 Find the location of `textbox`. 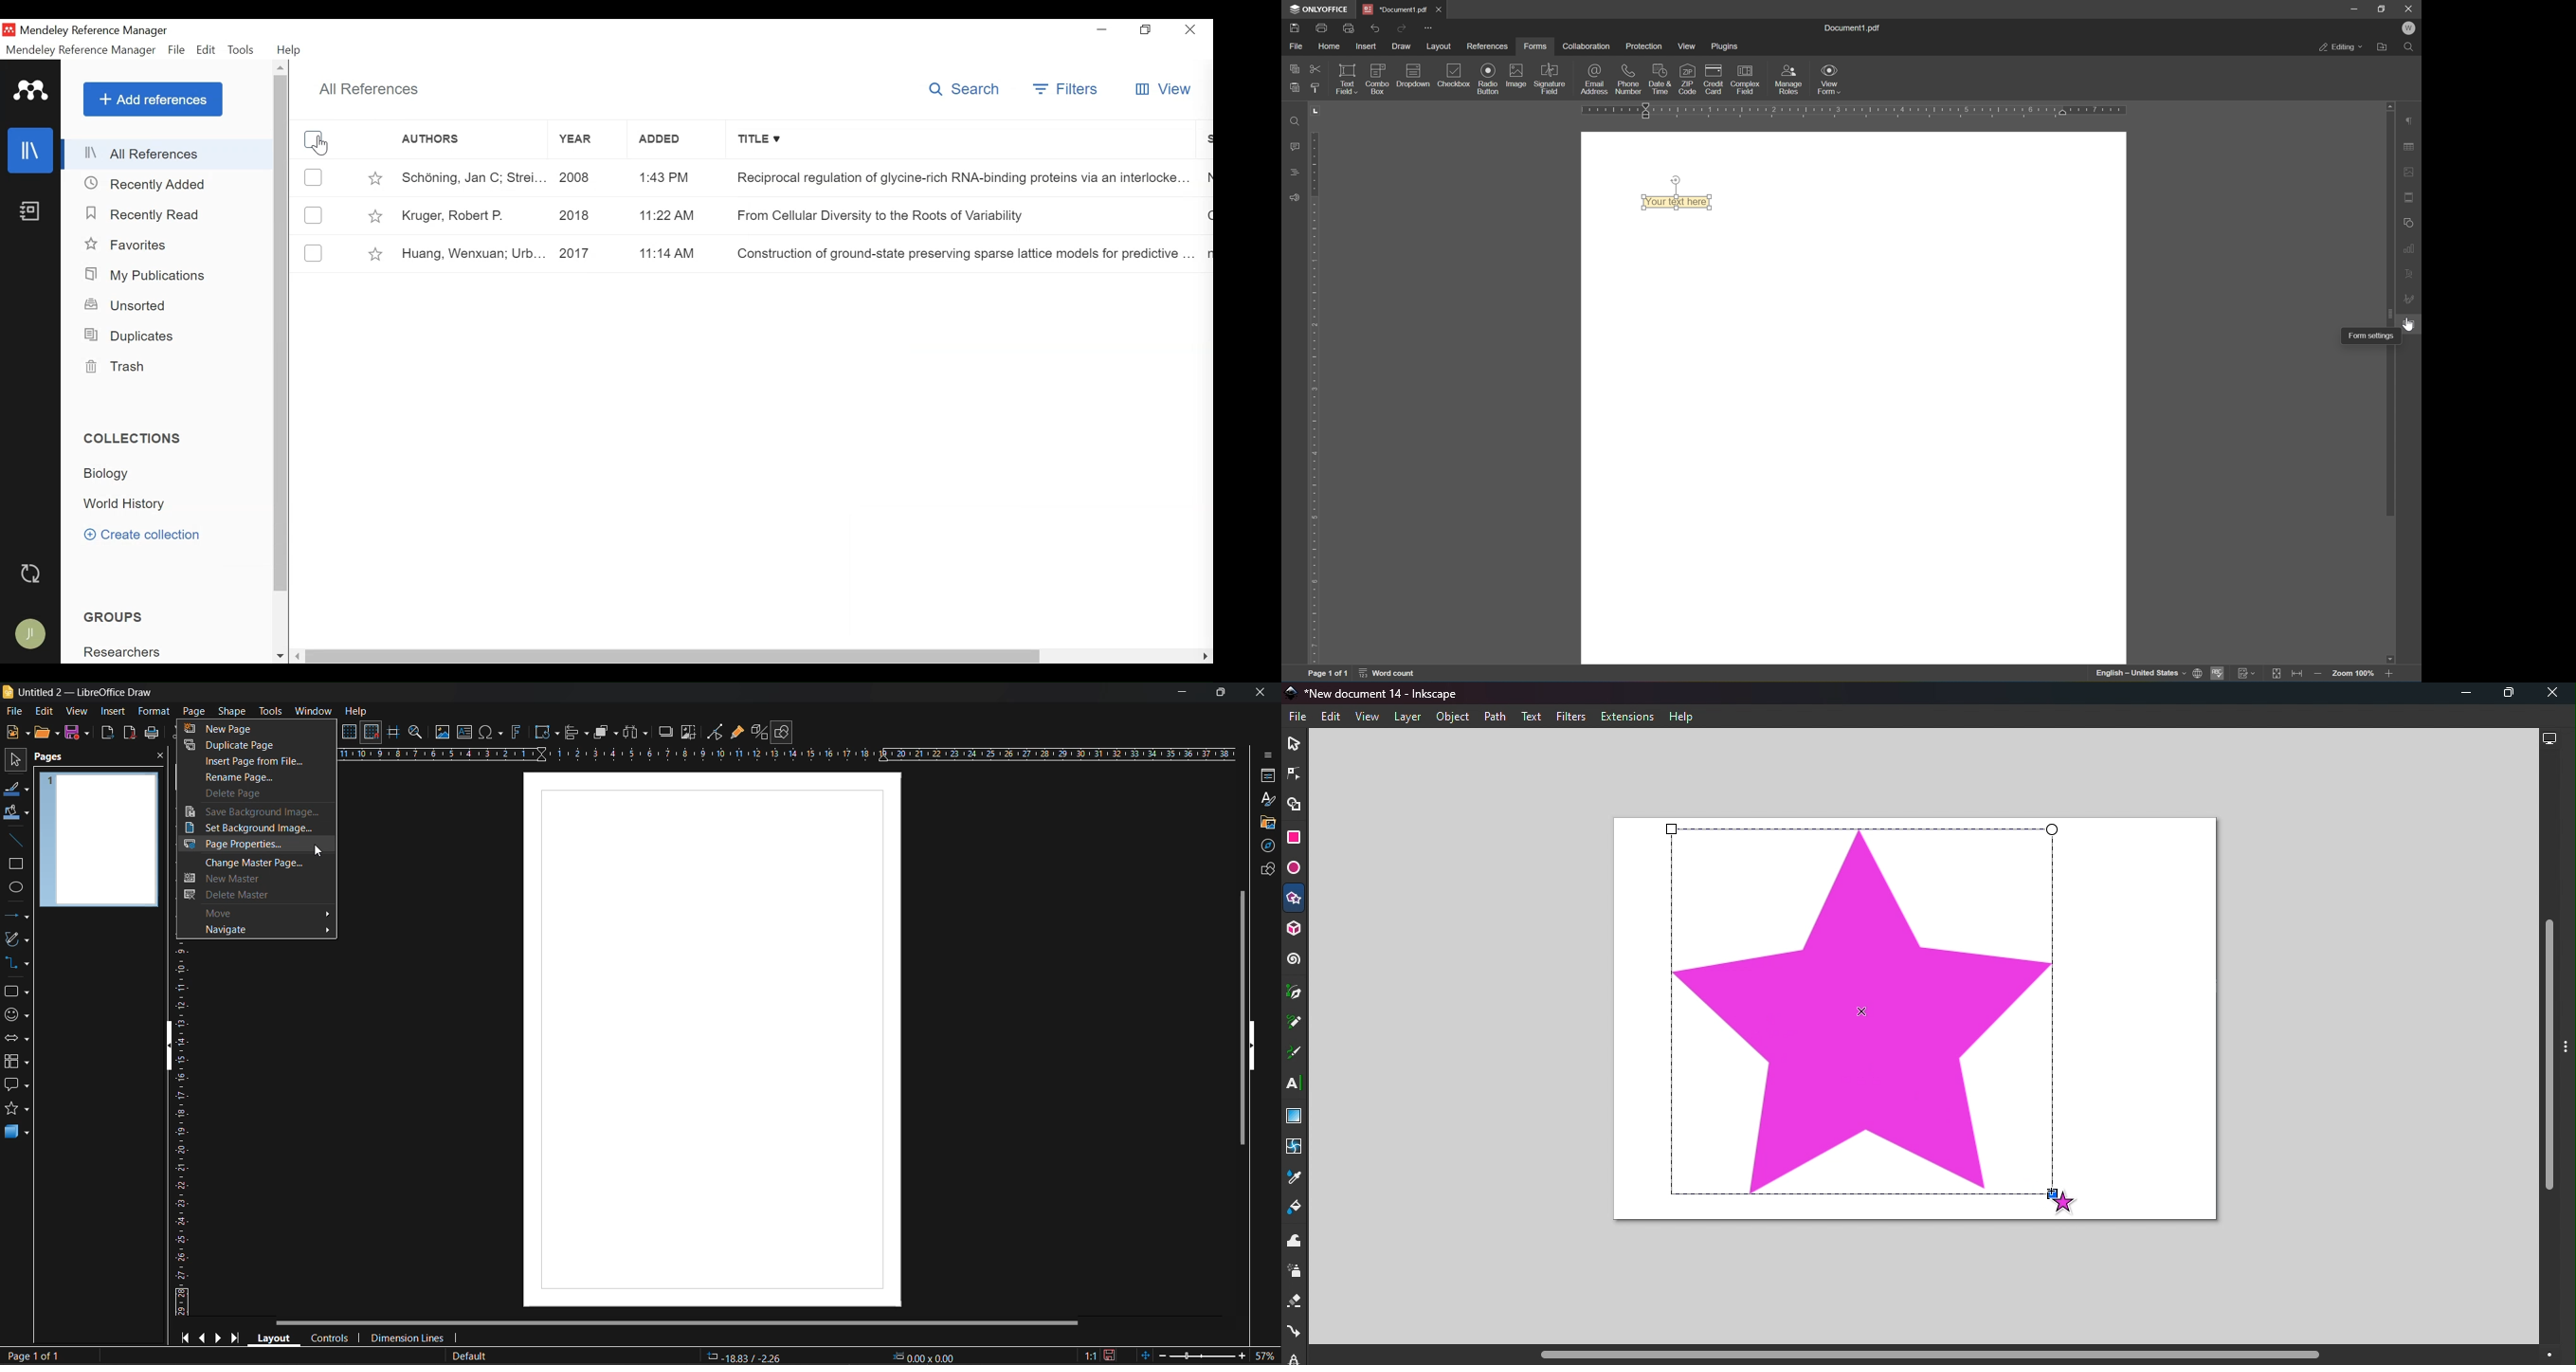

textbox is located at coordinates (465, 733).